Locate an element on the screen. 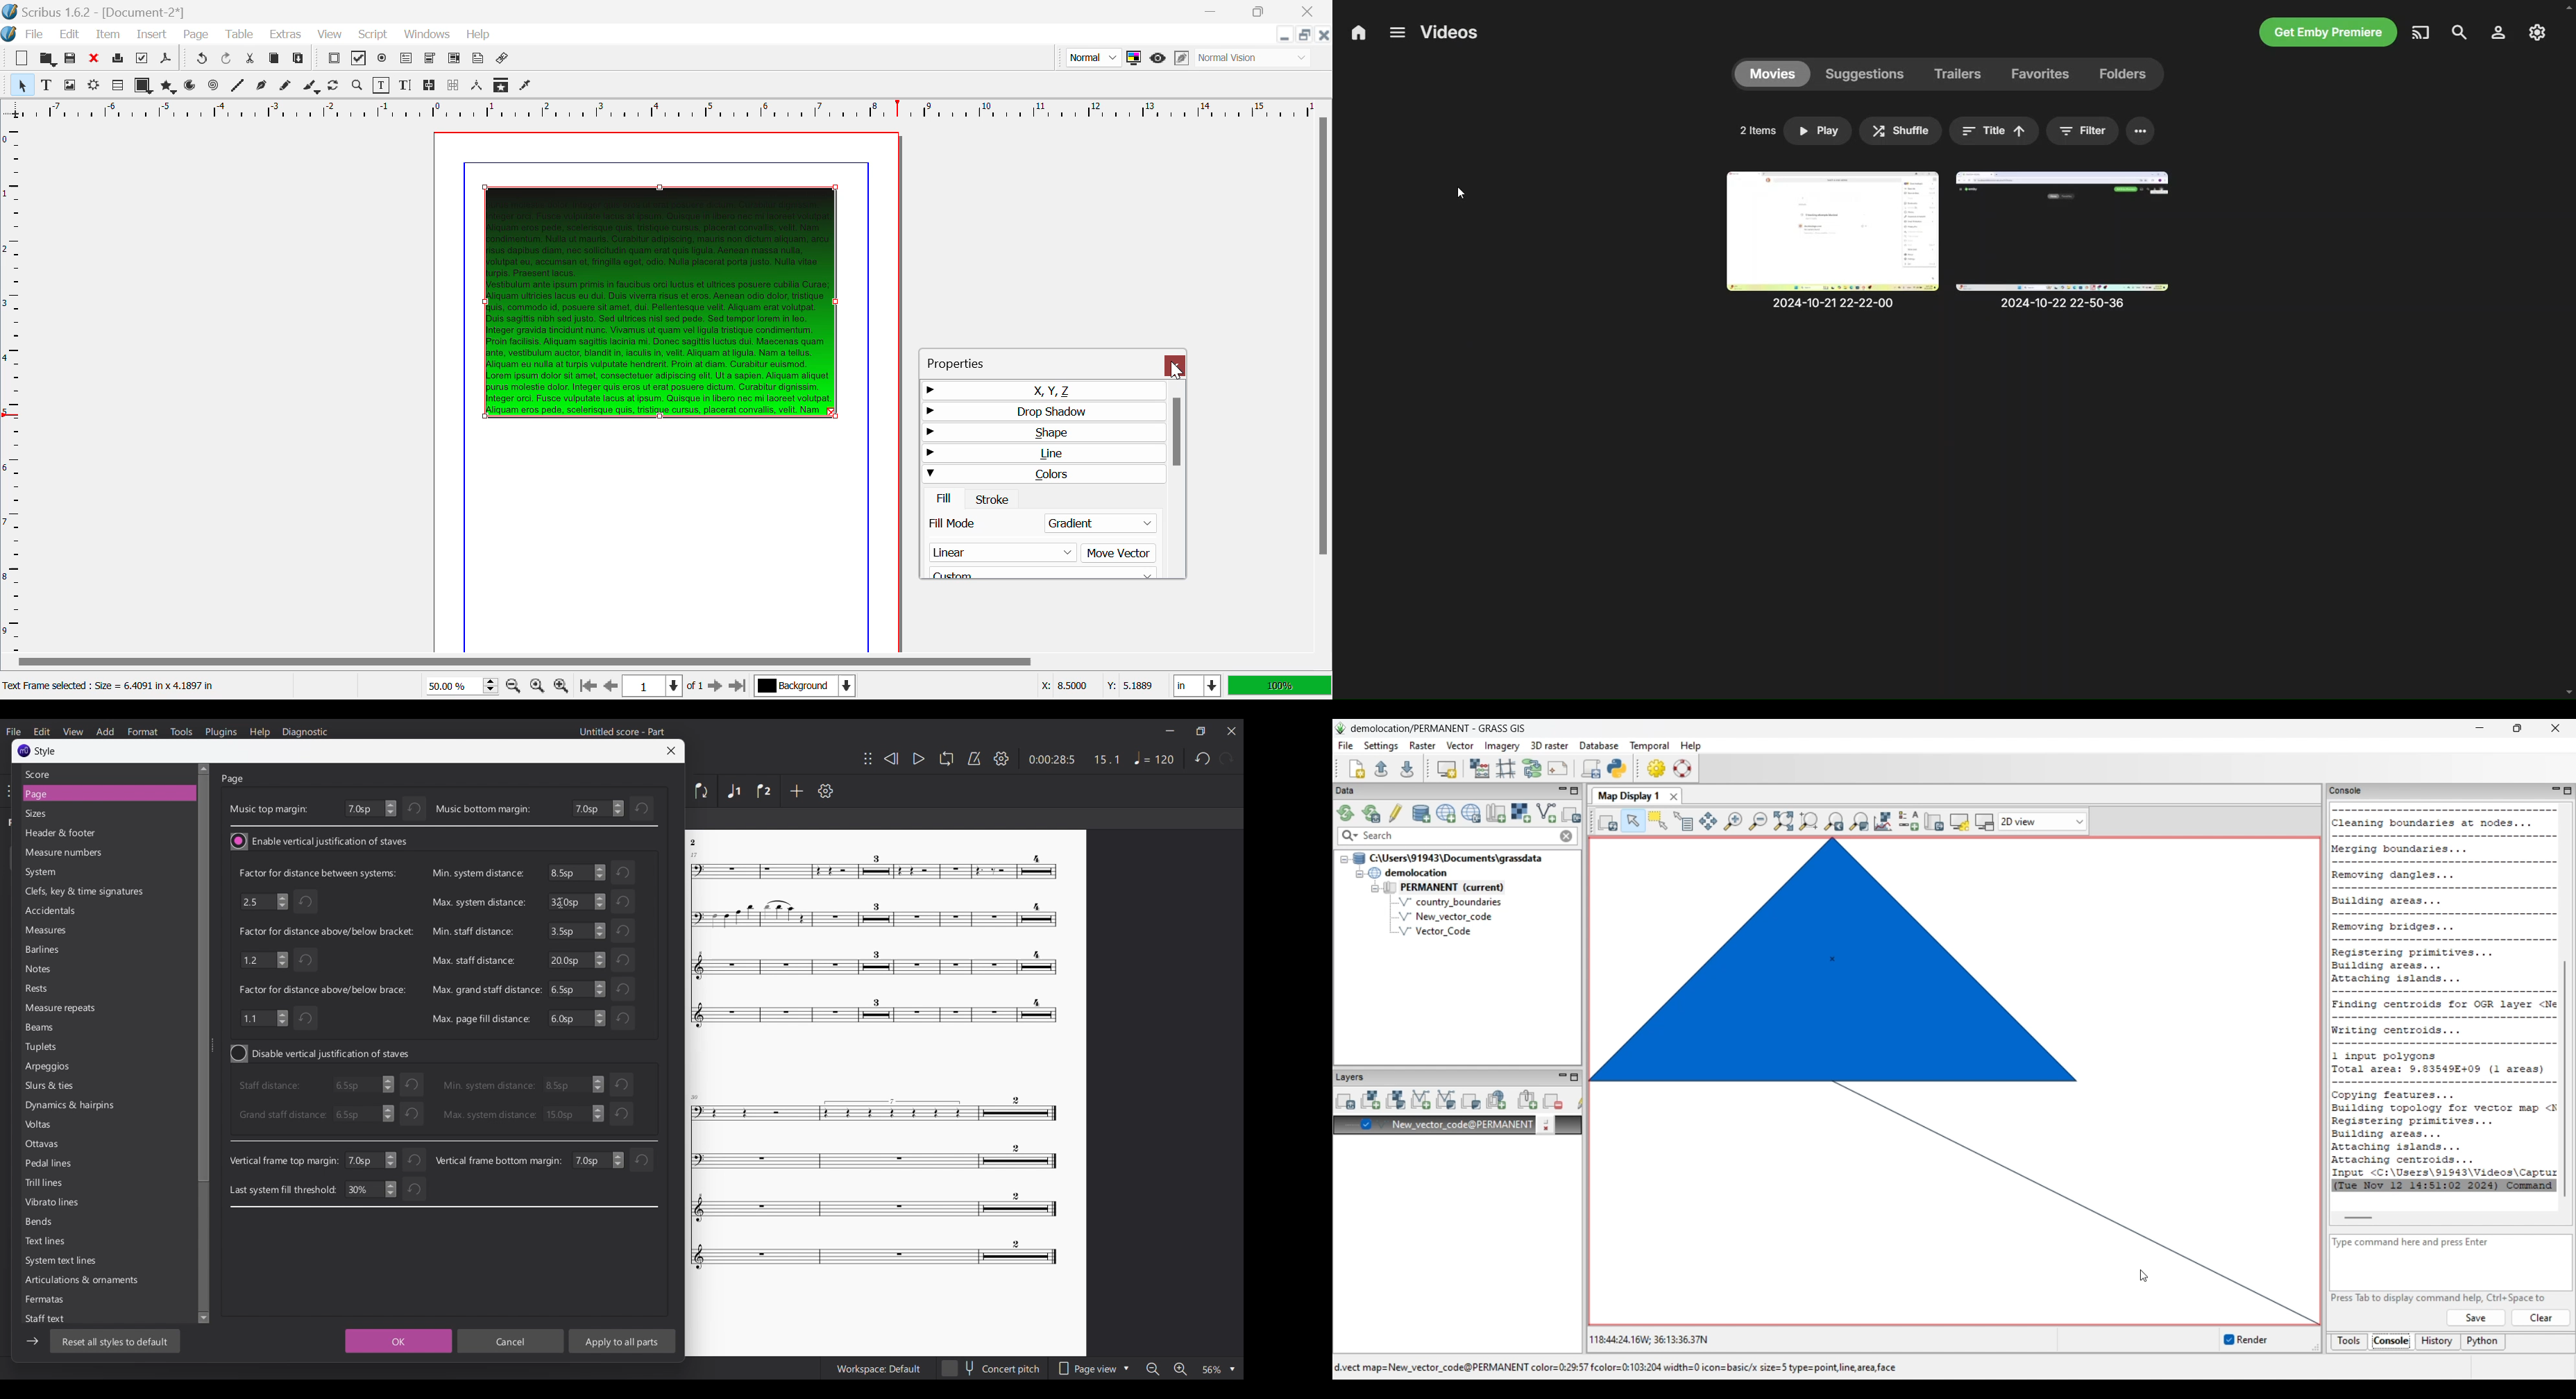 Image resolution: width=2576 pixels, height=1400 pixels. Loop playback is located at coordinates (946, 758).